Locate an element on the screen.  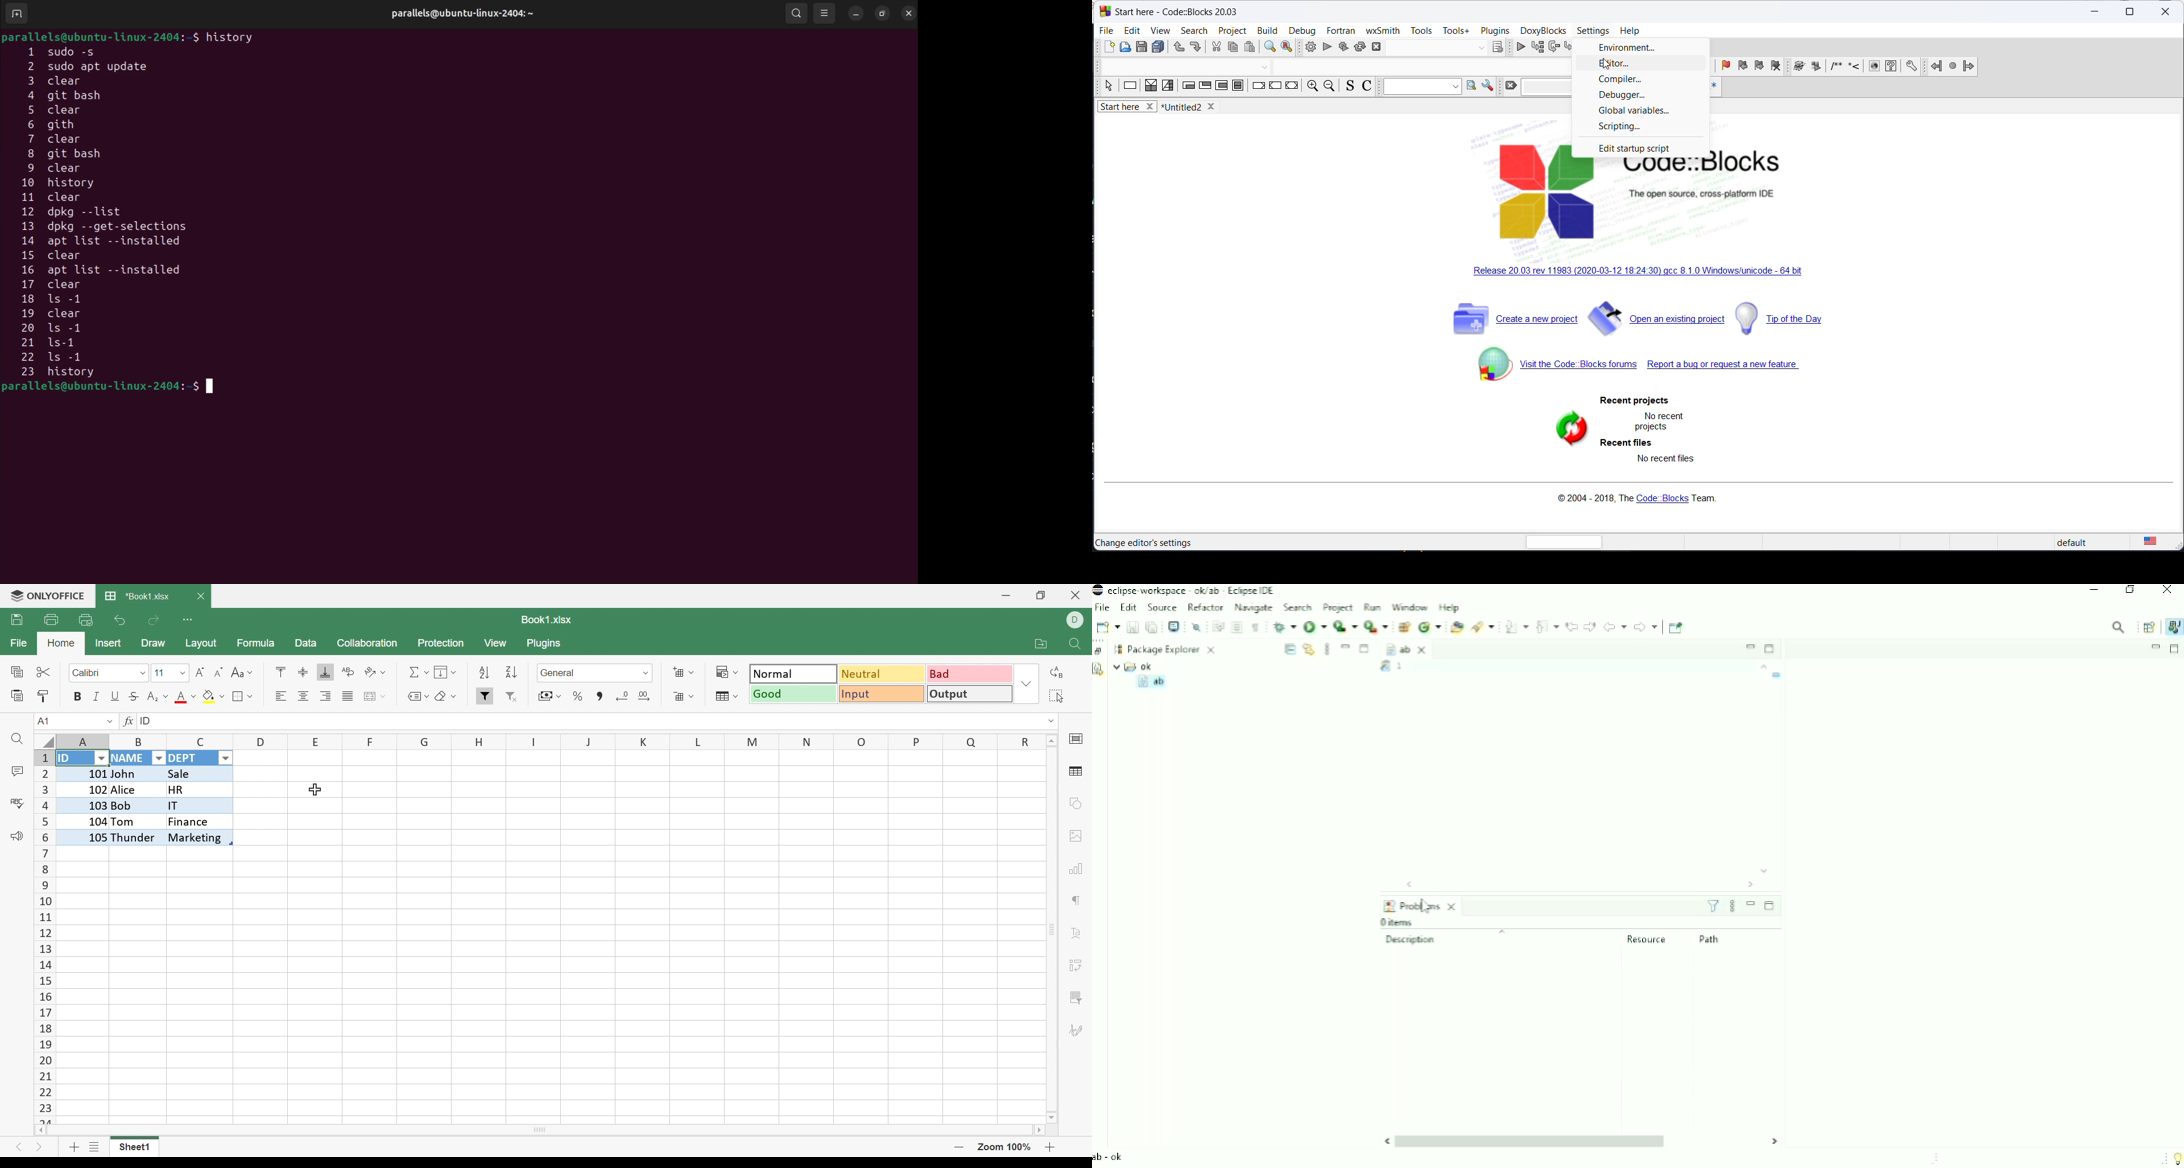
Layout is located at coordinates (206, 644).